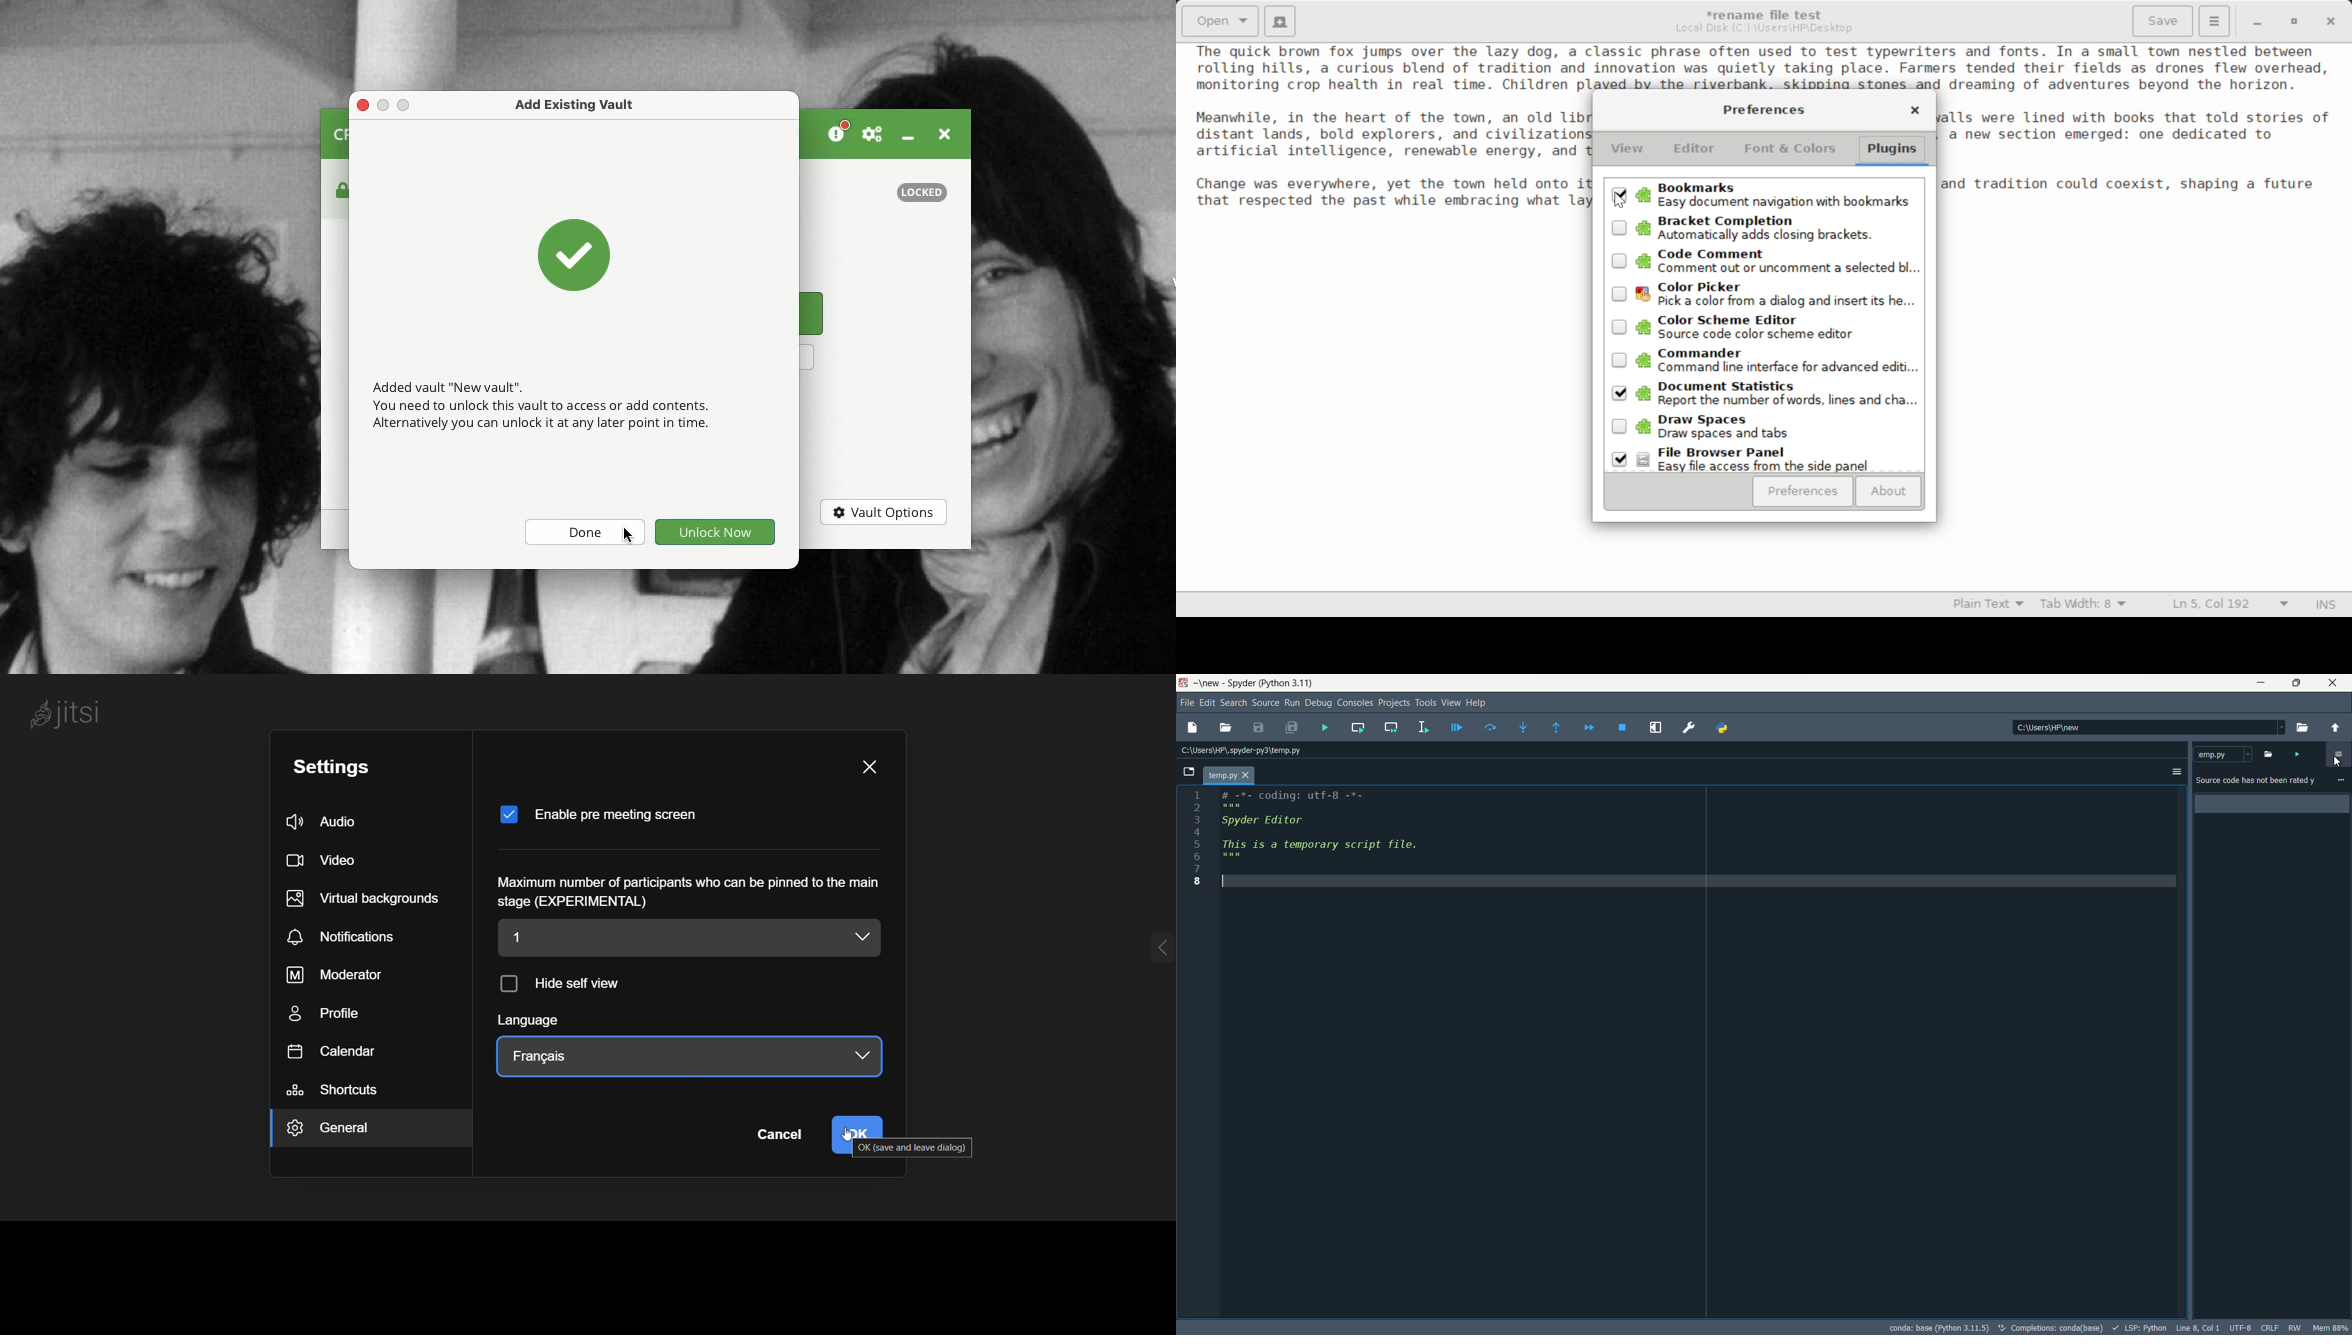 Image resolution: width=2352 pixels, height=1344 pixels. What do you see at coordinates (1199, 793) in the screenshot?
I see `1` at bounding box center [1199, 793].